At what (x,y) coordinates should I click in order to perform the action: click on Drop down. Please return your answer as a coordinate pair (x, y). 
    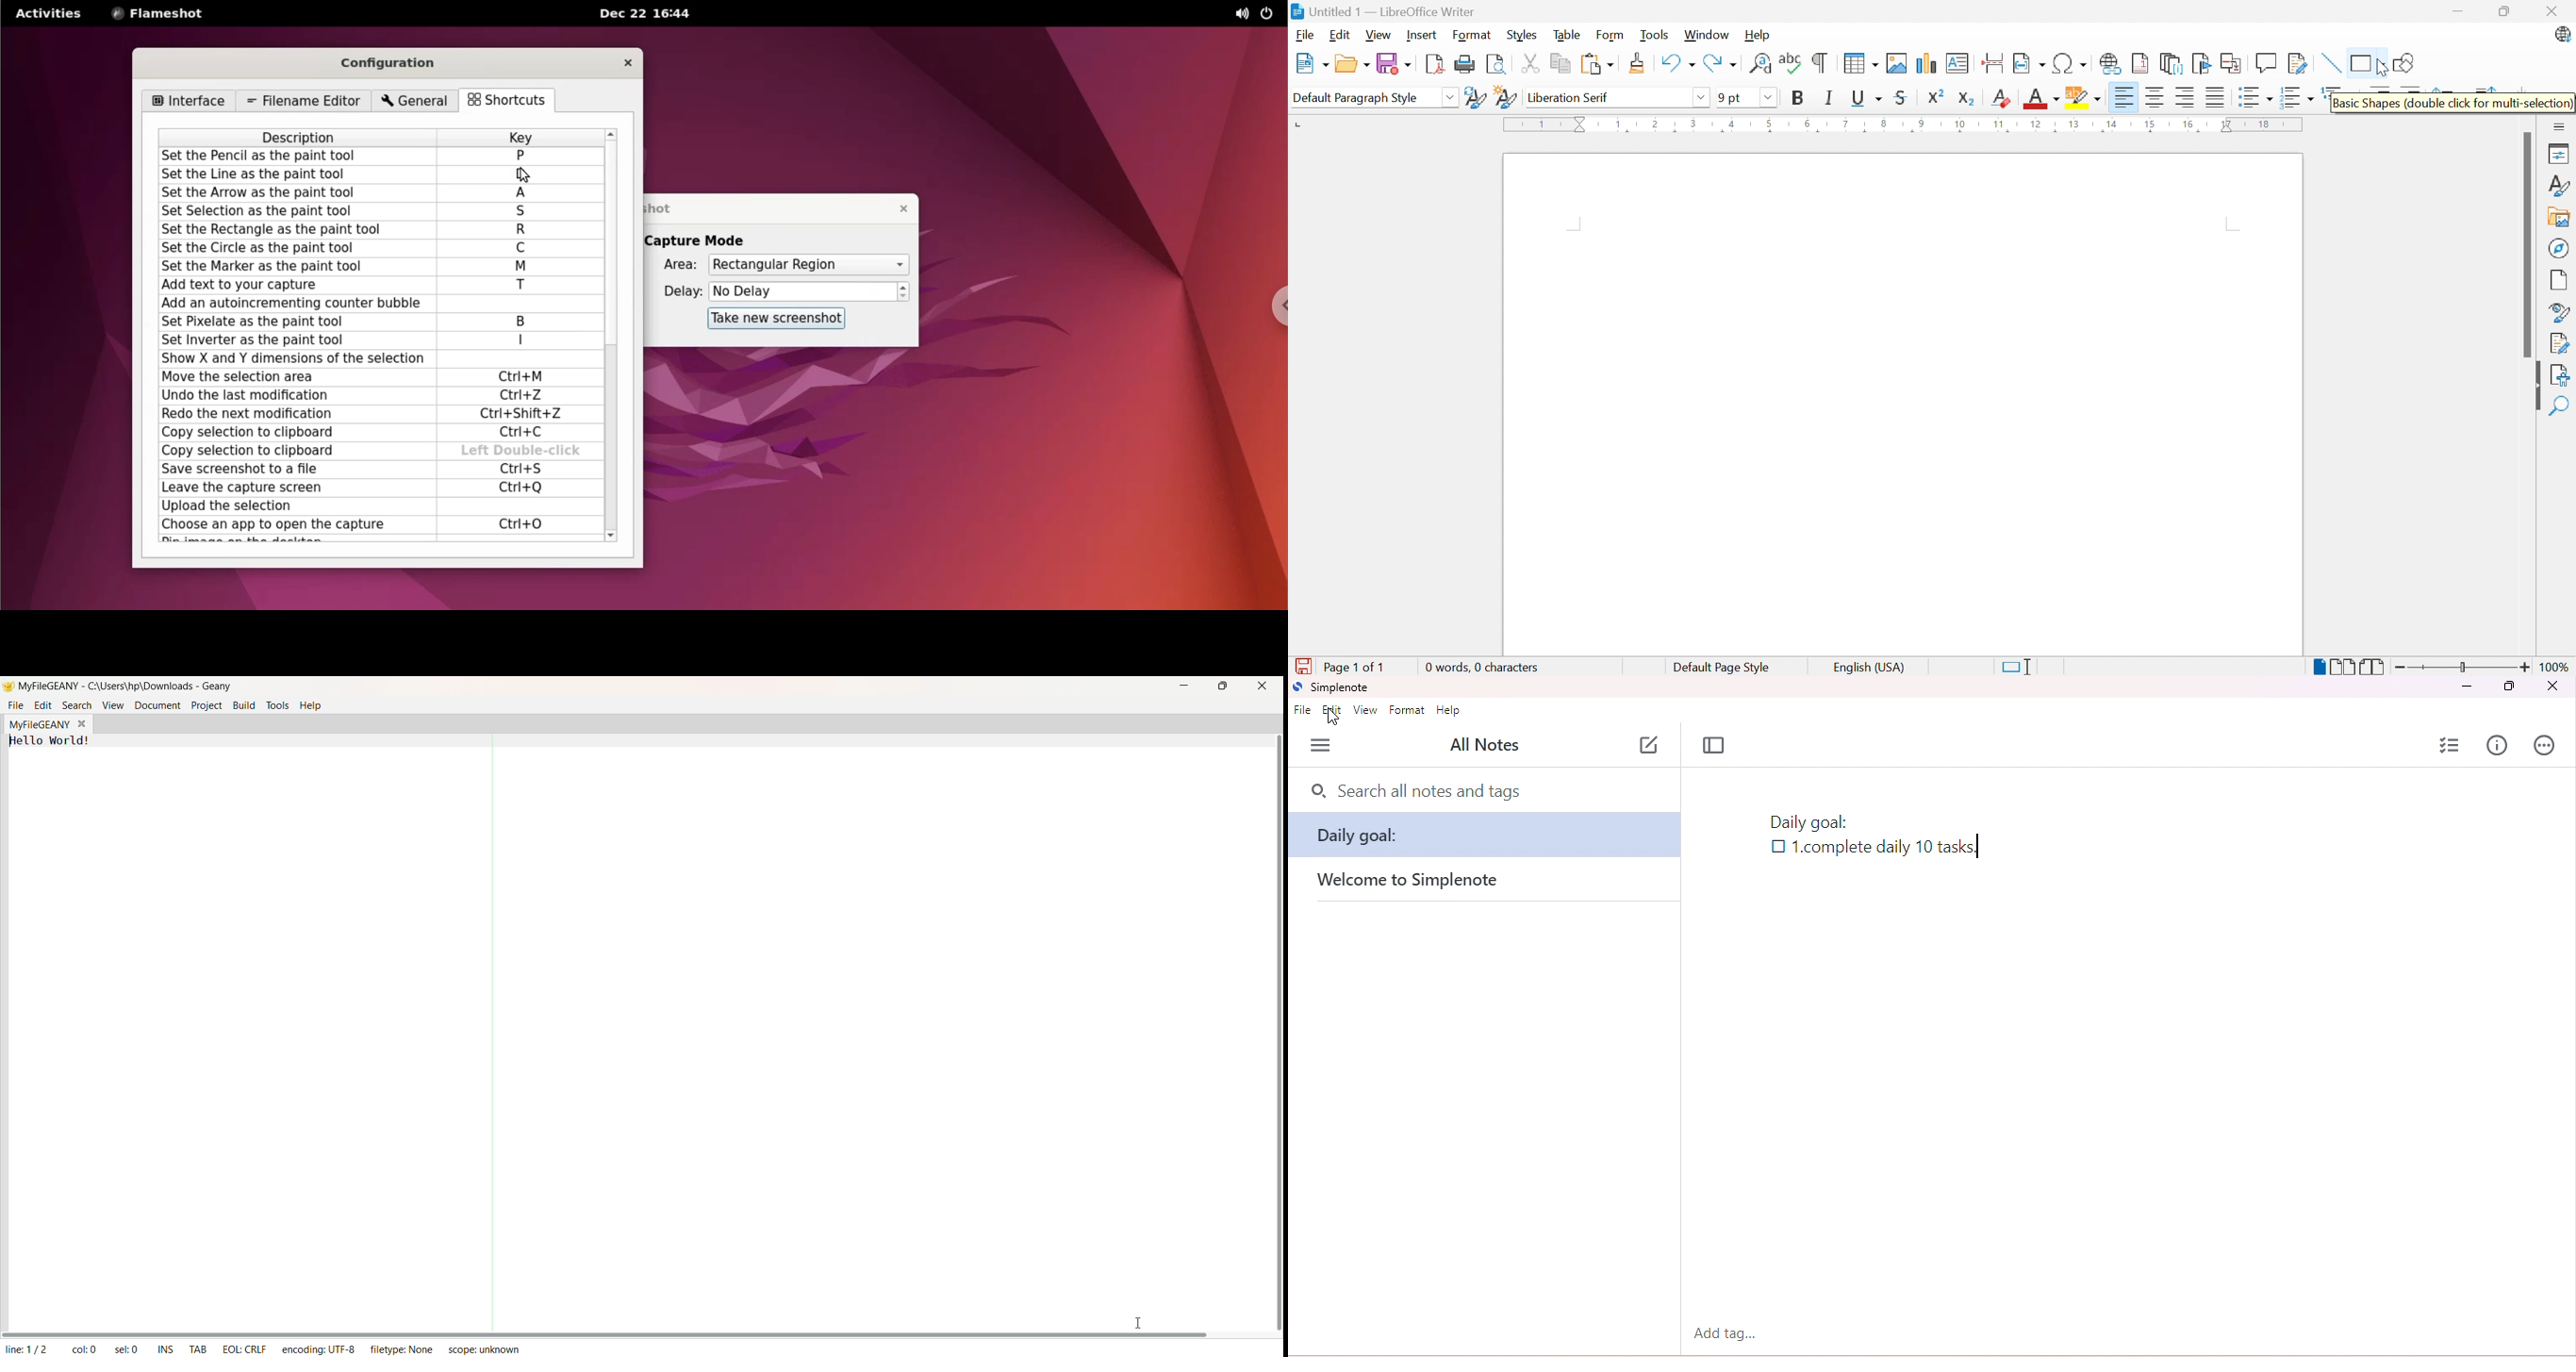
    Looking at the image, I should click on (1452, 99).